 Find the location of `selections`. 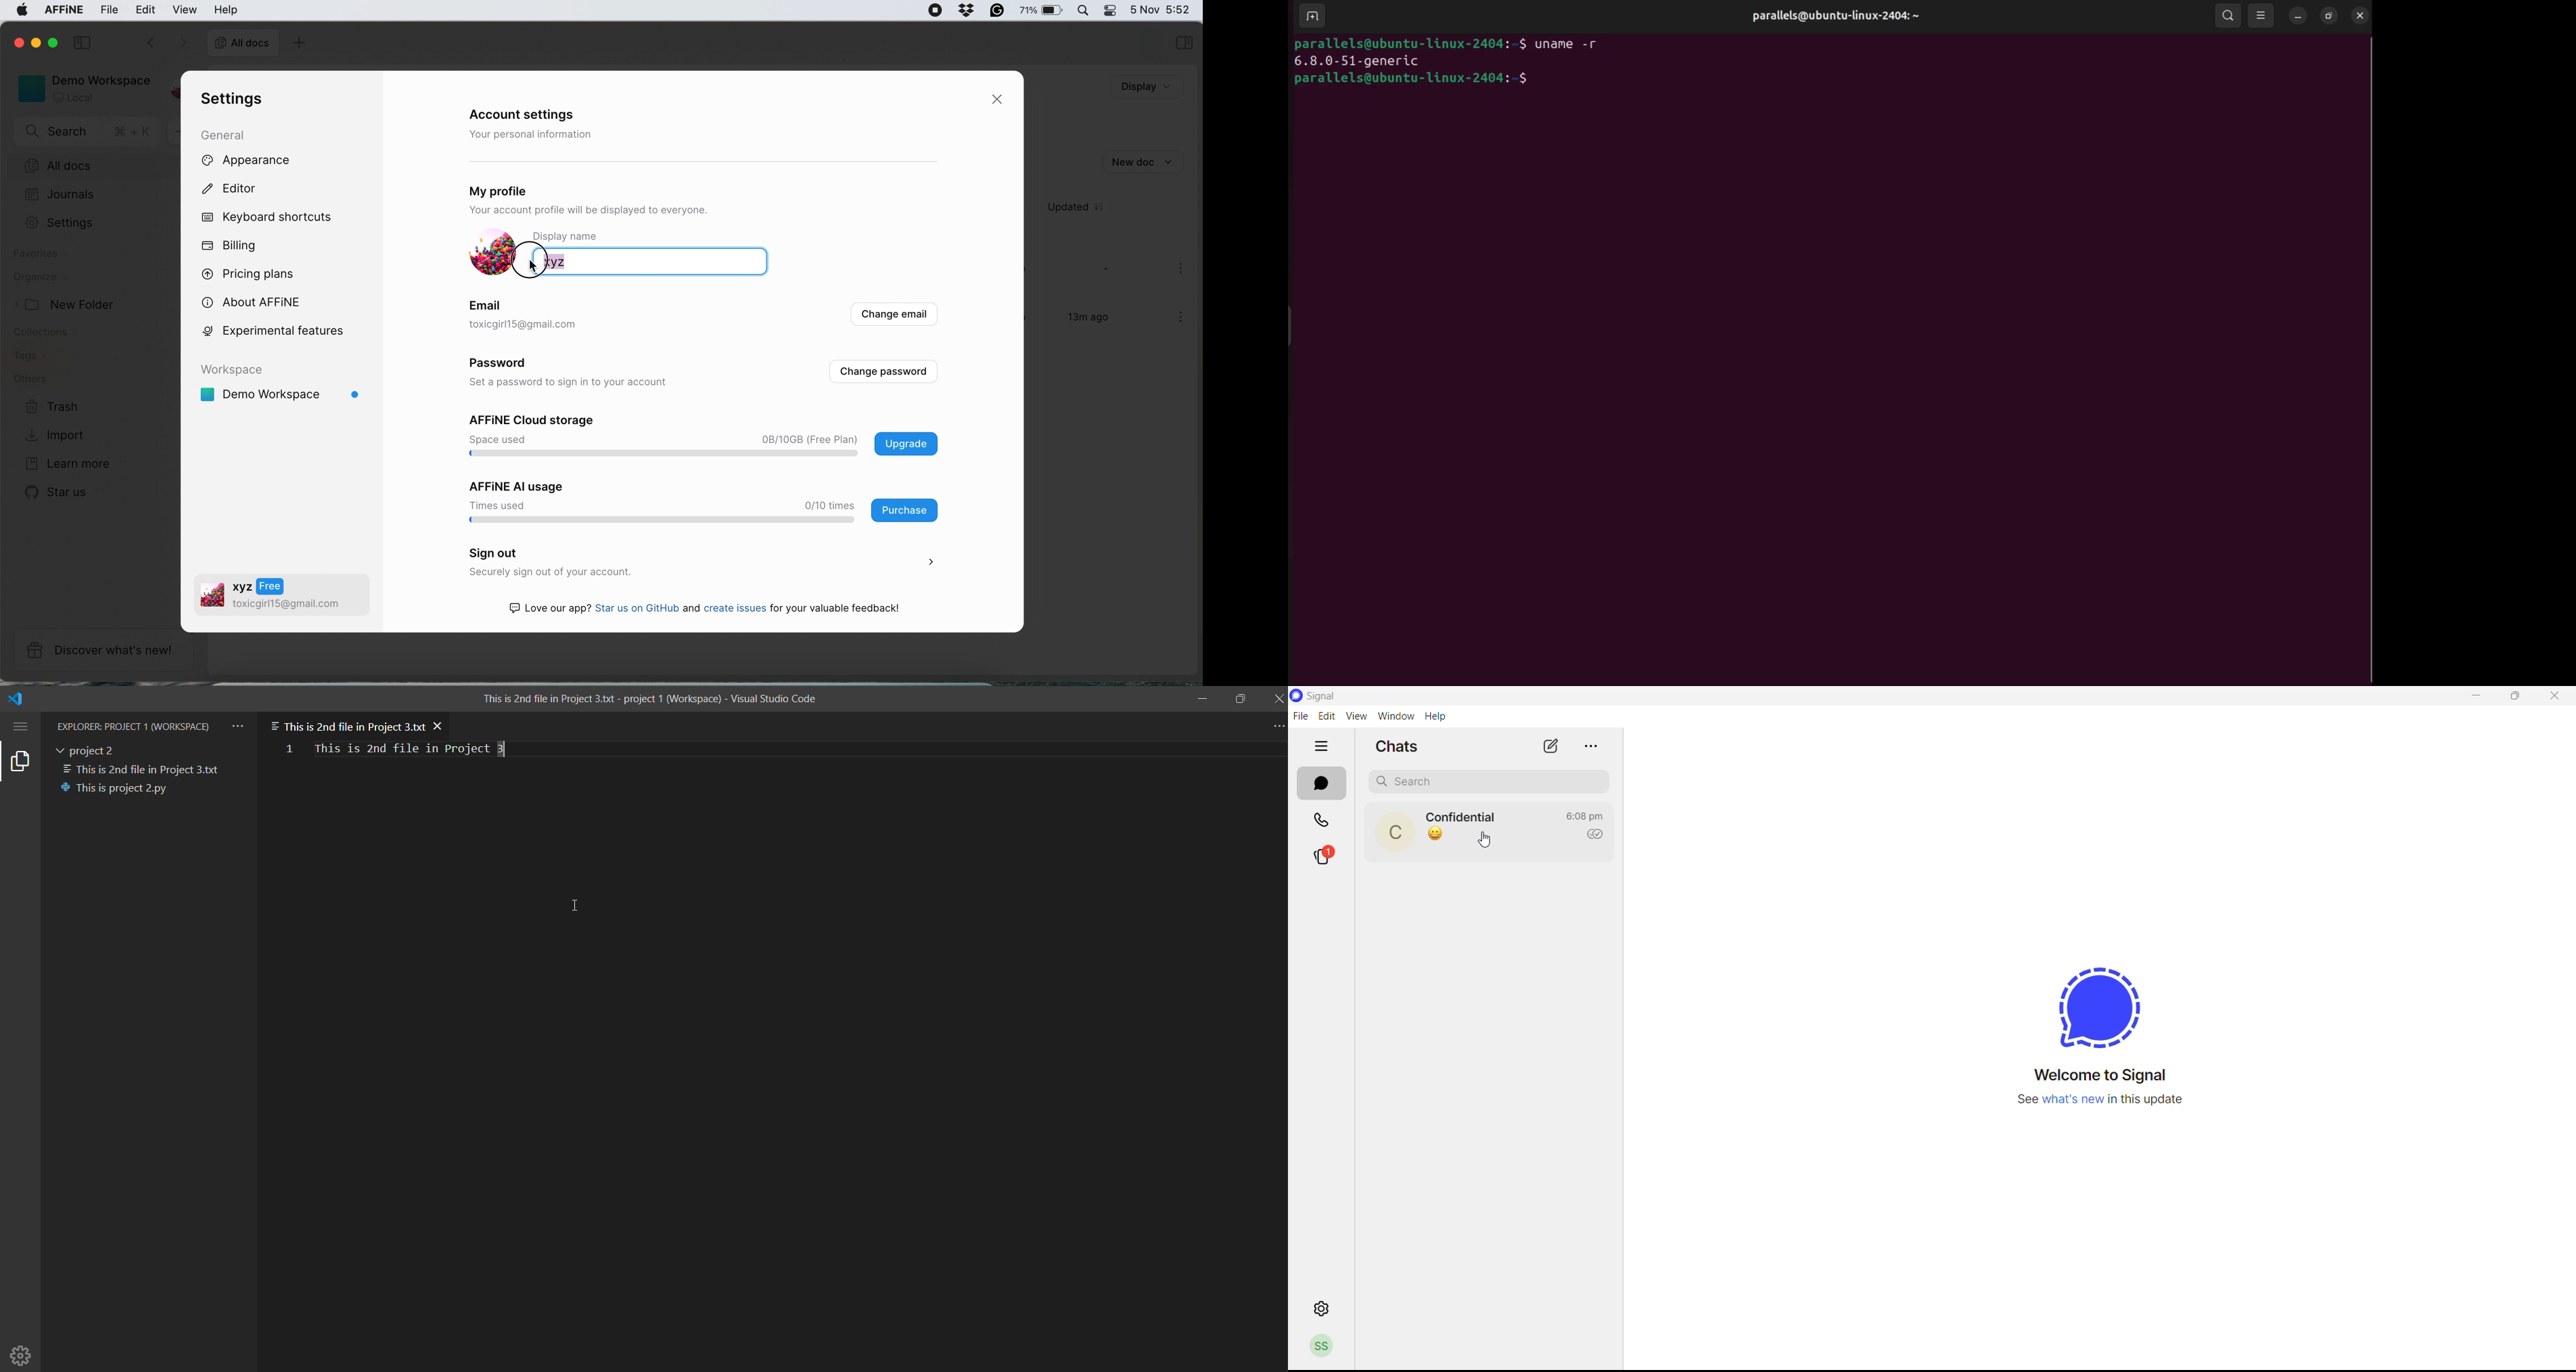

selections is located at coordinates (1184, 44).